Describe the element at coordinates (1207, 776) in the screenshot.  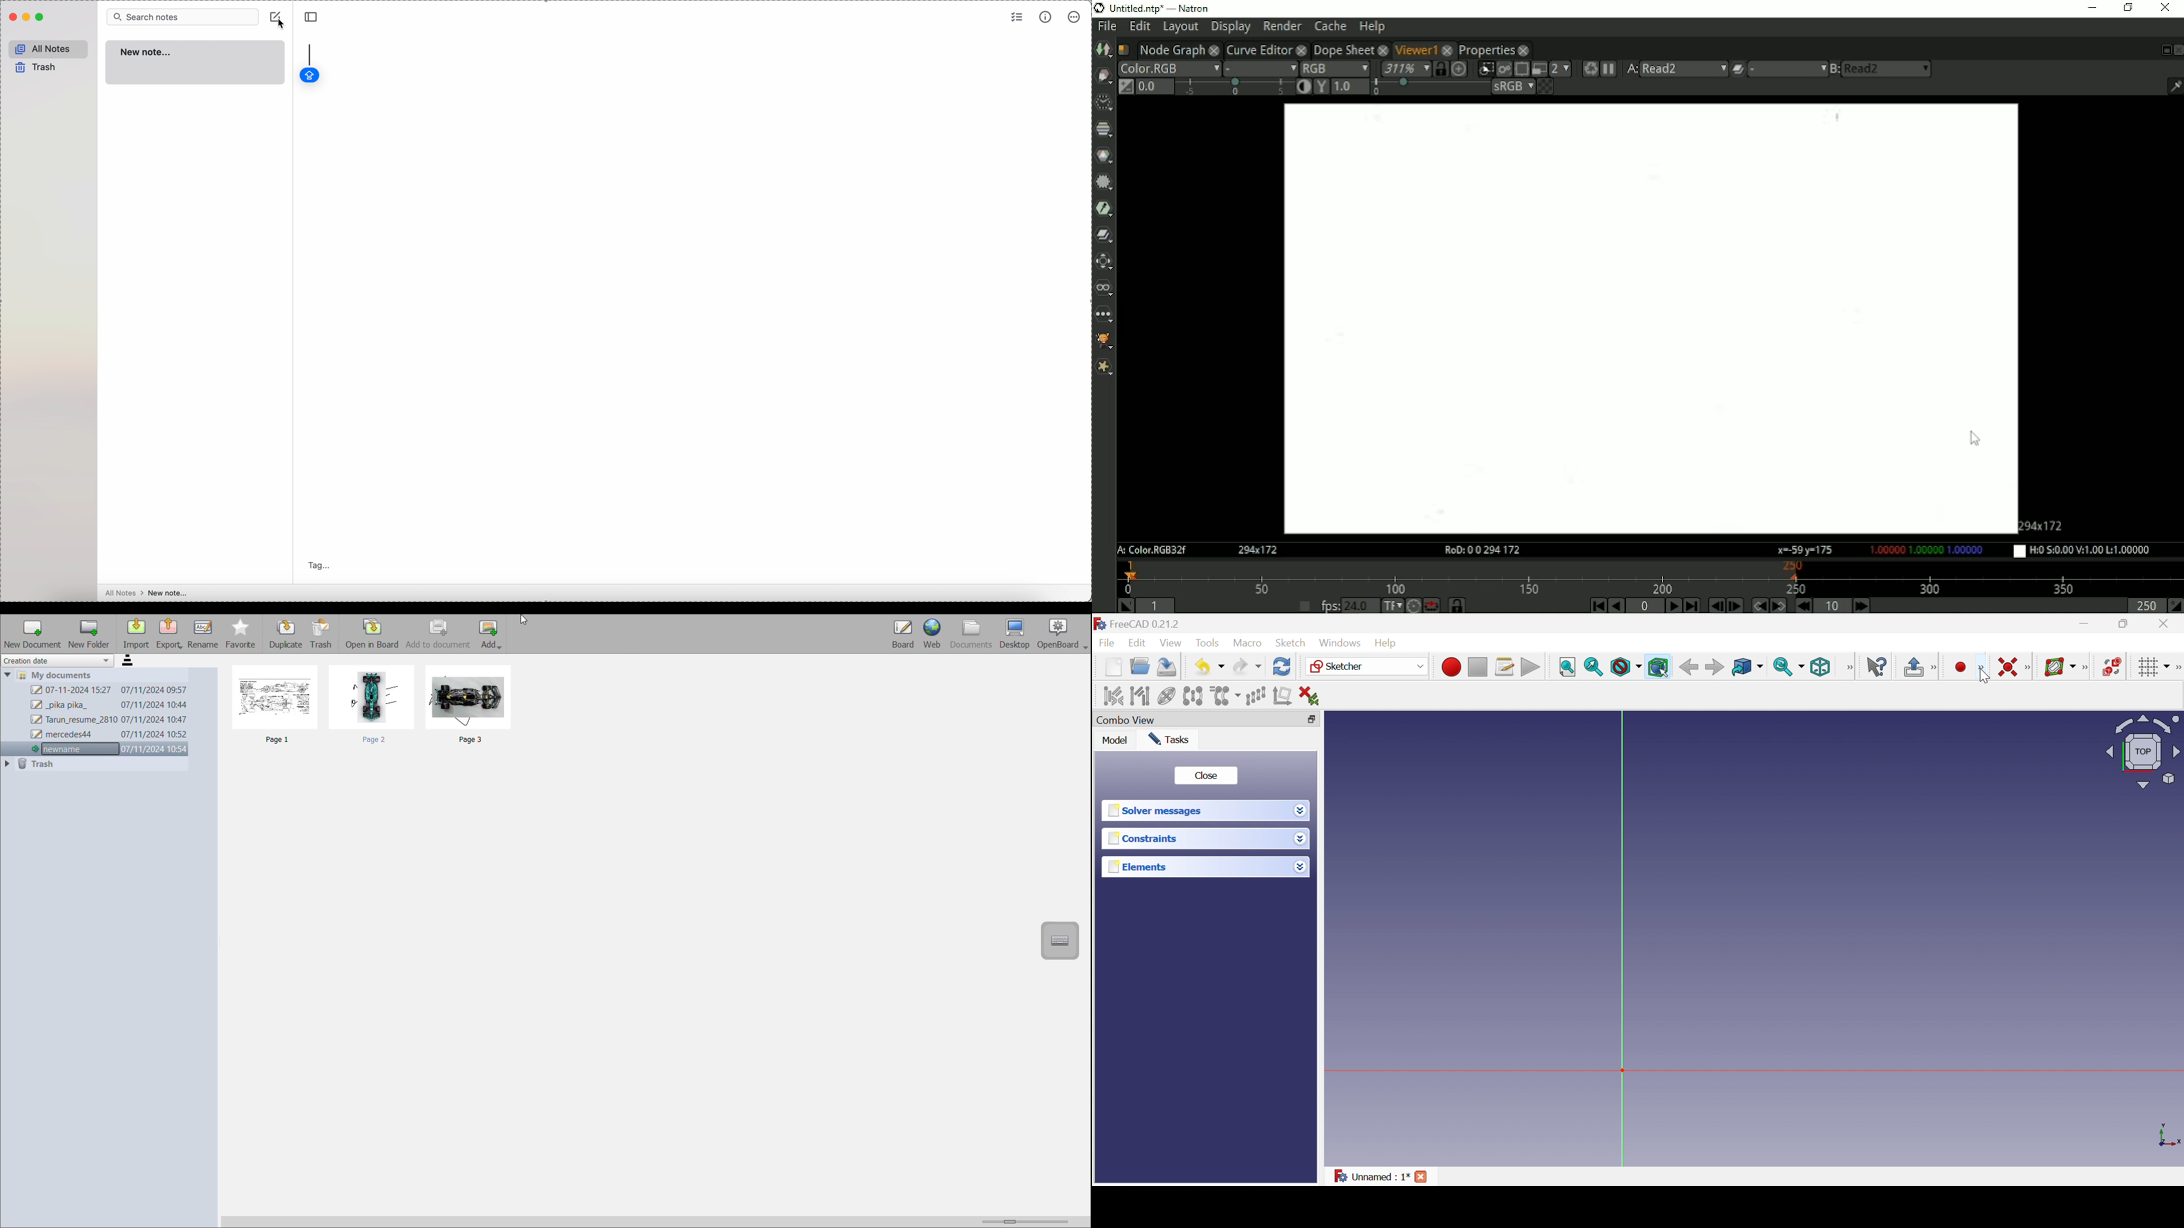
I see `Close` at that location.